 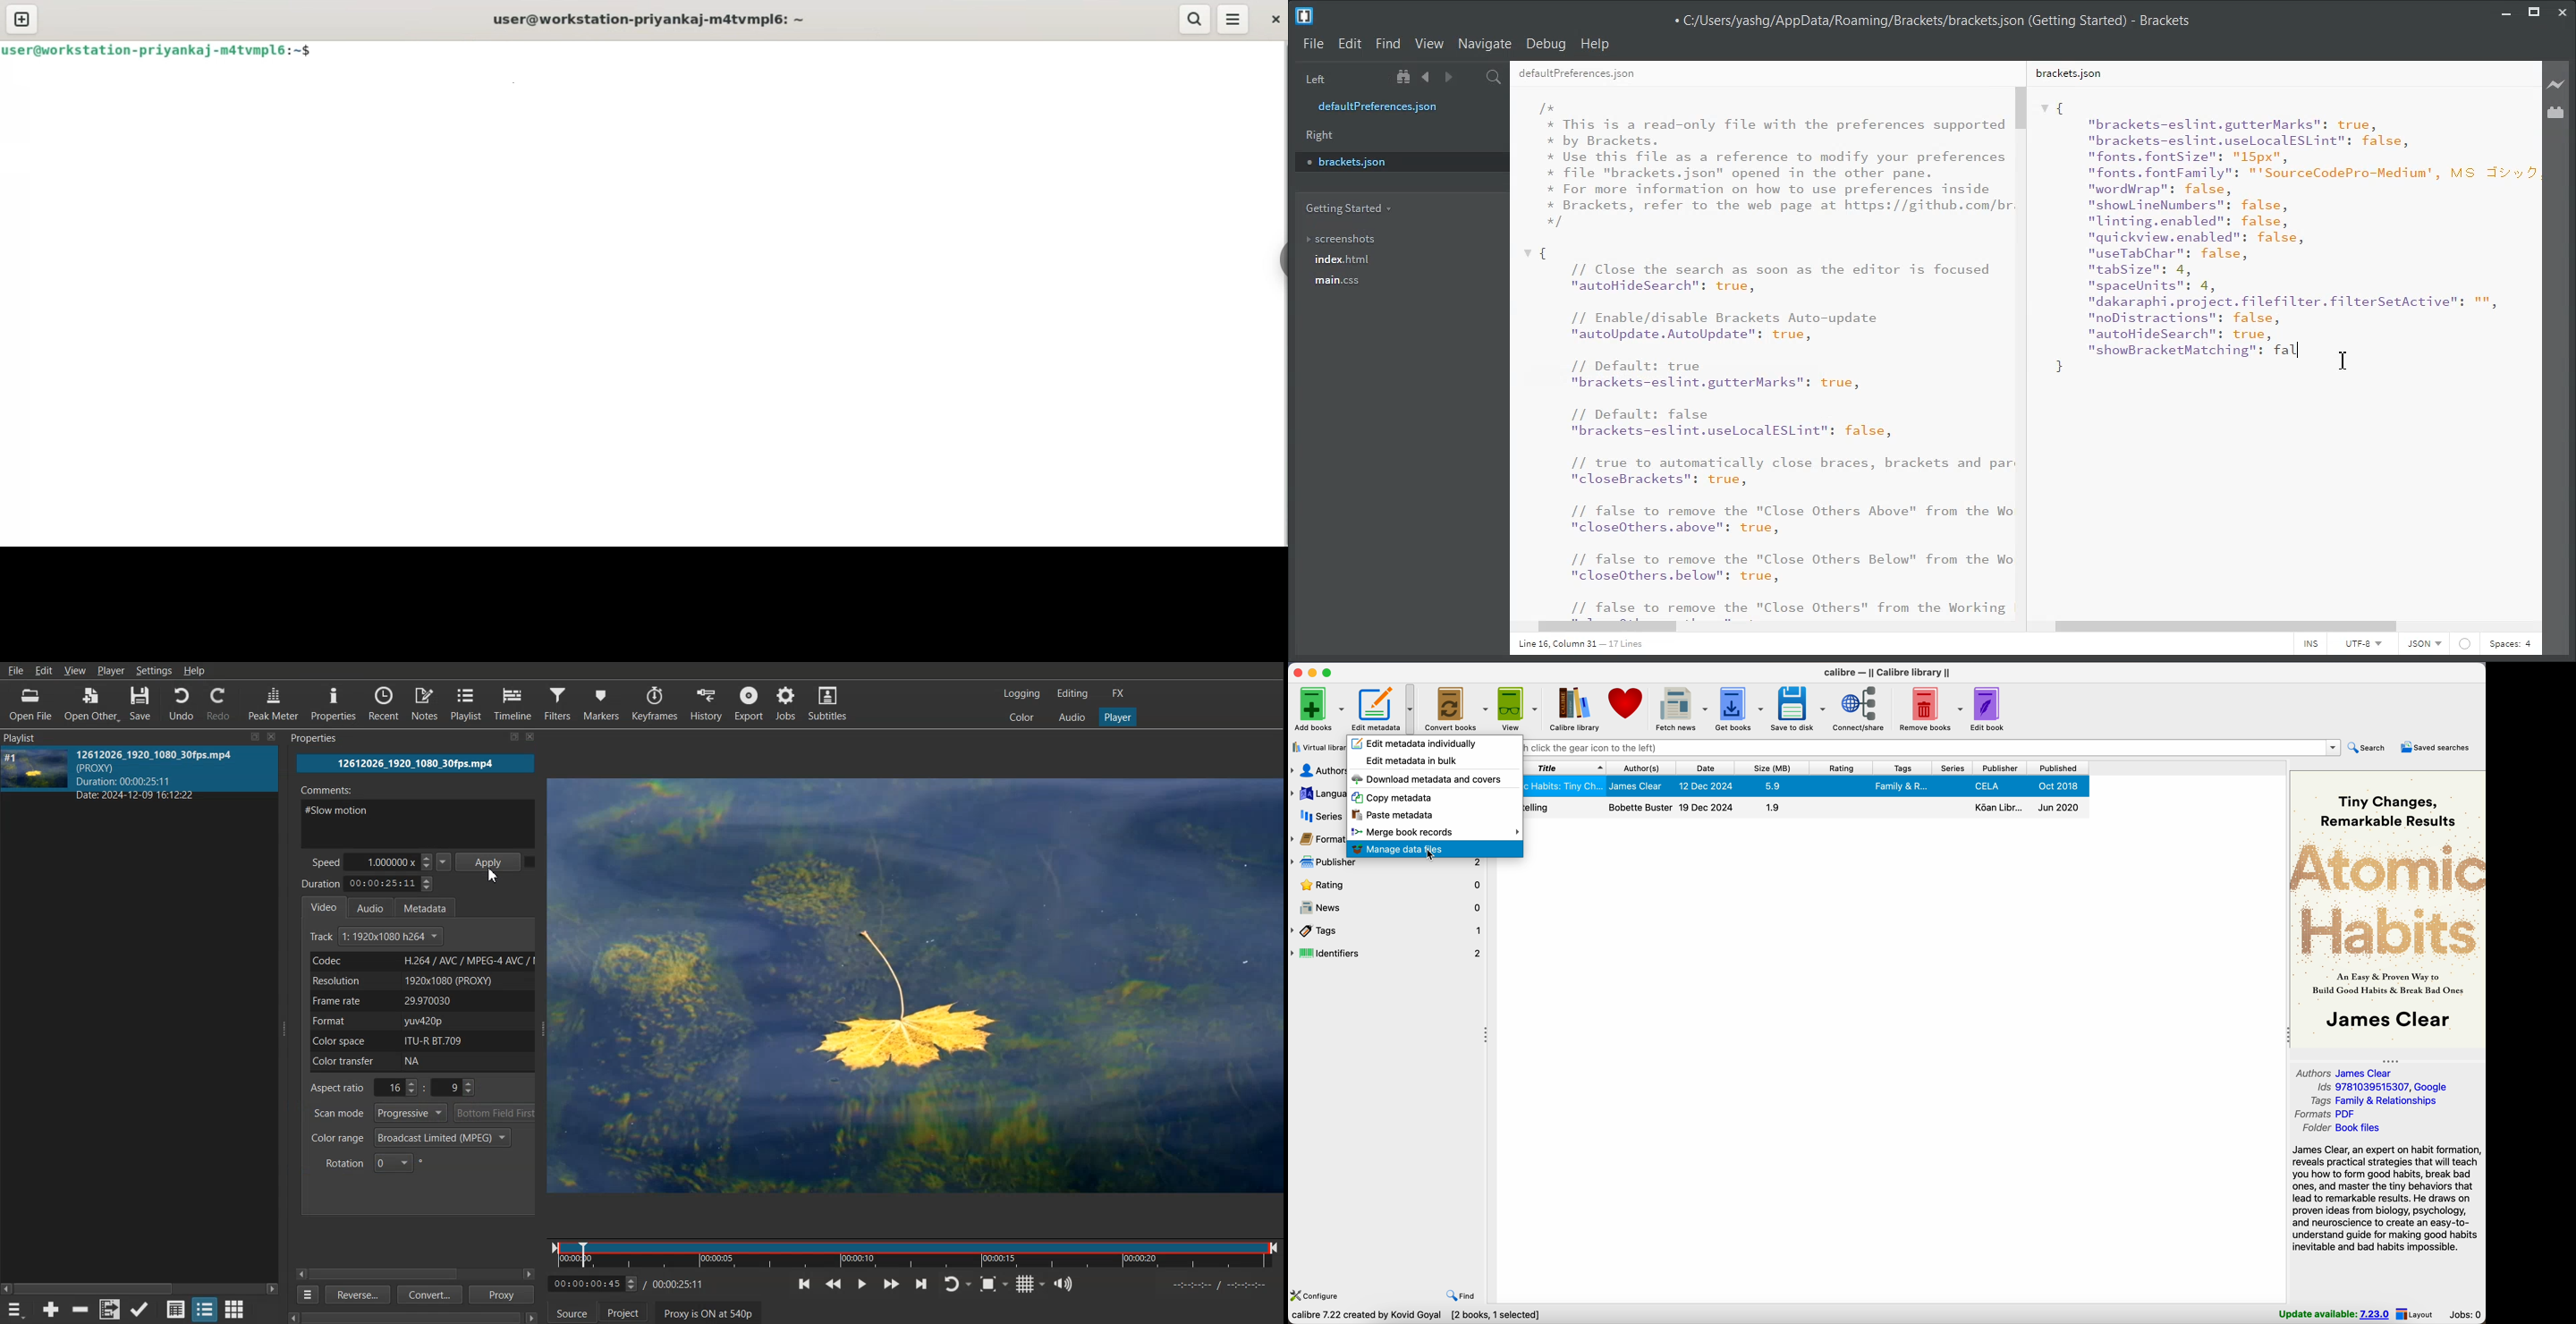 What do you see at coordinates (1841, 768) in the screenshot?
I see `rating` at bounding box center [1841, 768].